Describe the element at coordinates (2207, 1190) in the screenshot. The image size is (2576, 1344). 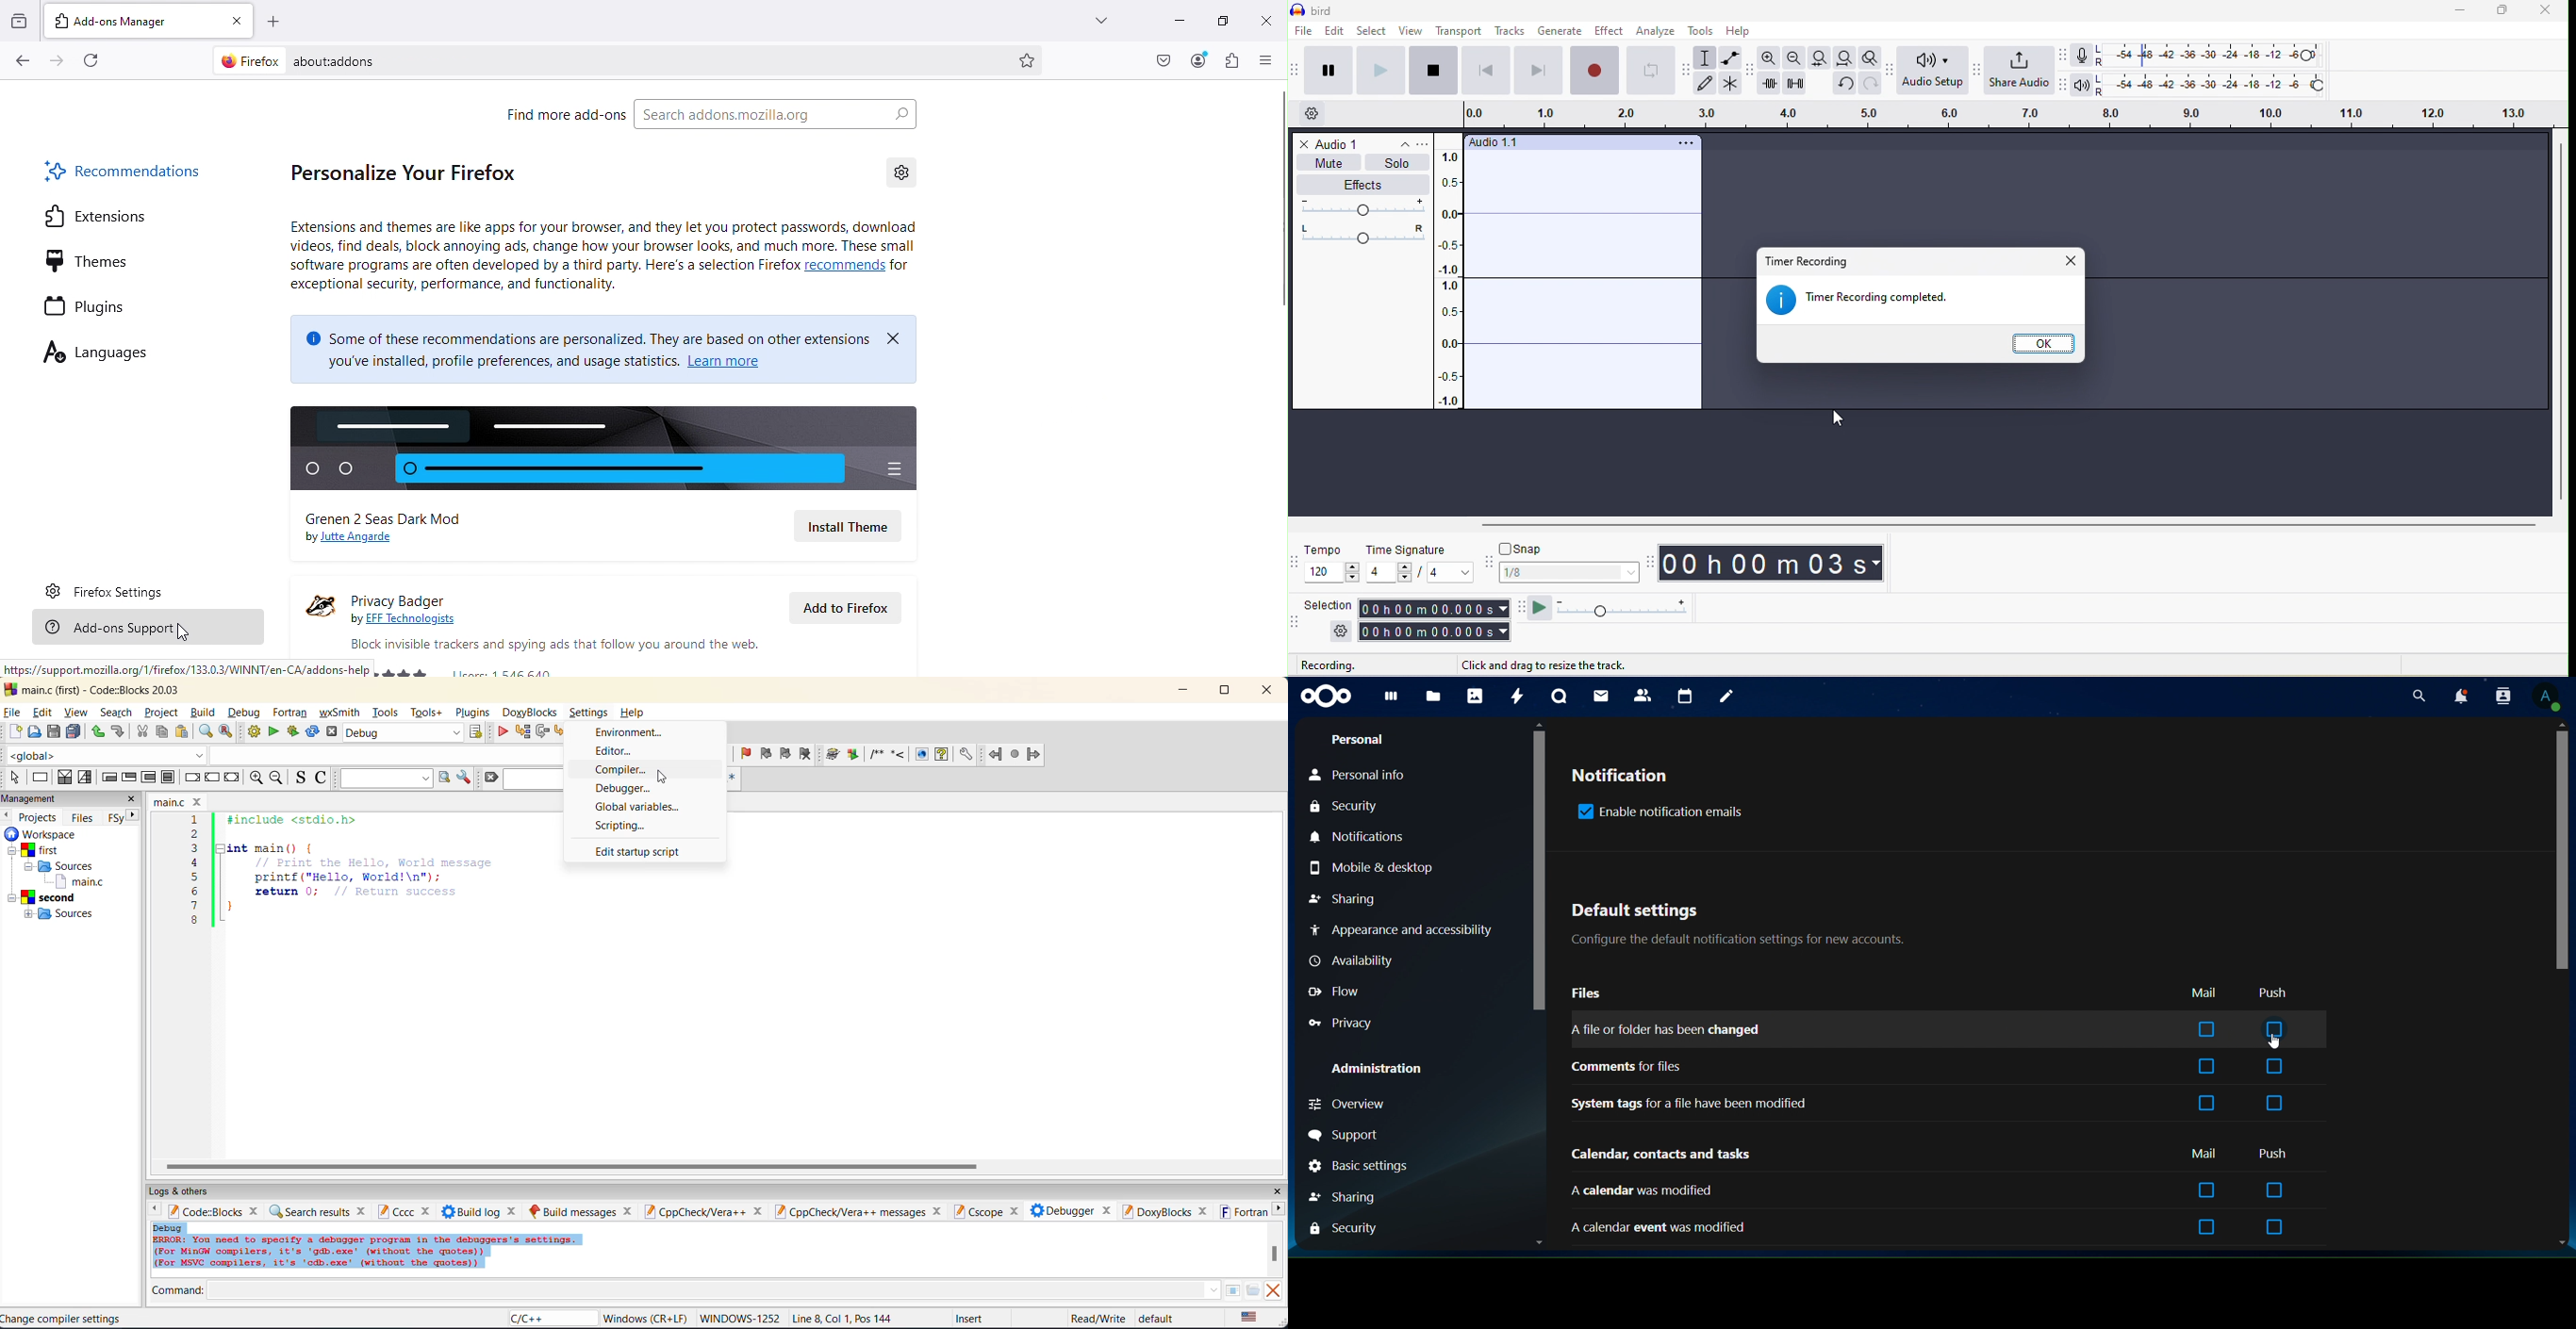
I see `box` at that location.